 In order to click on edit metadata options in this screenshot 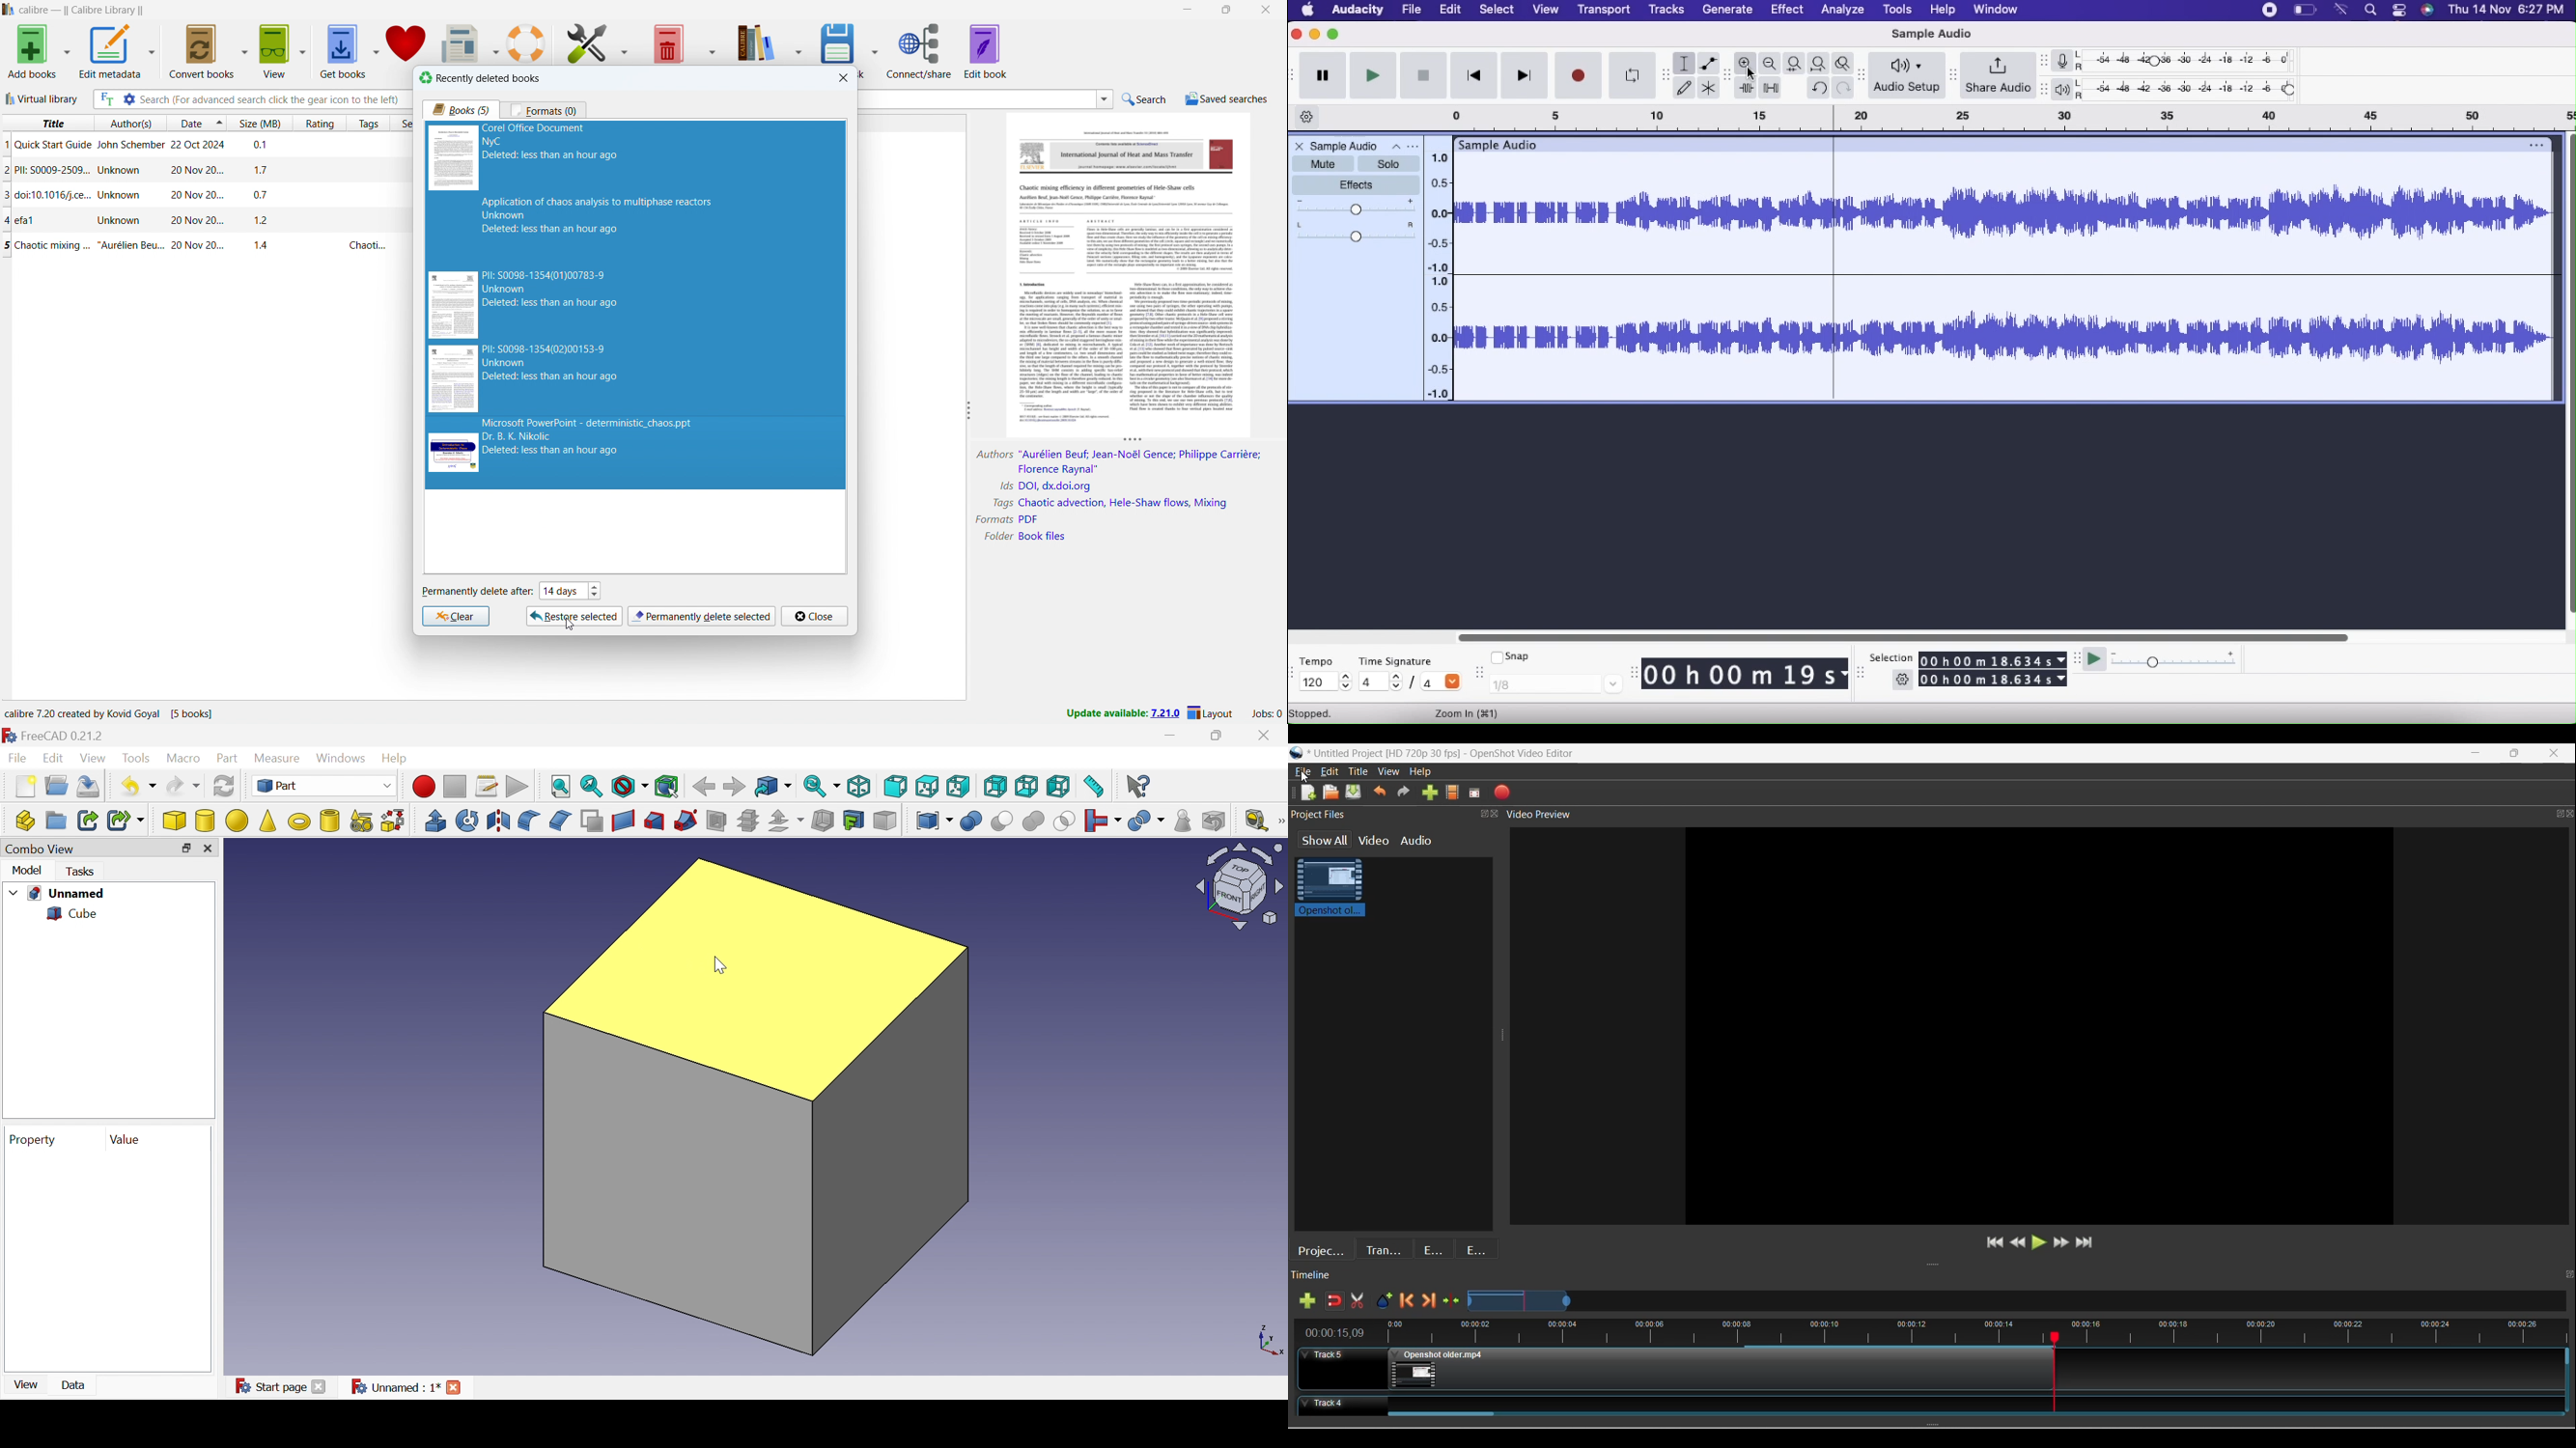, I will do `click(152, 52)`.